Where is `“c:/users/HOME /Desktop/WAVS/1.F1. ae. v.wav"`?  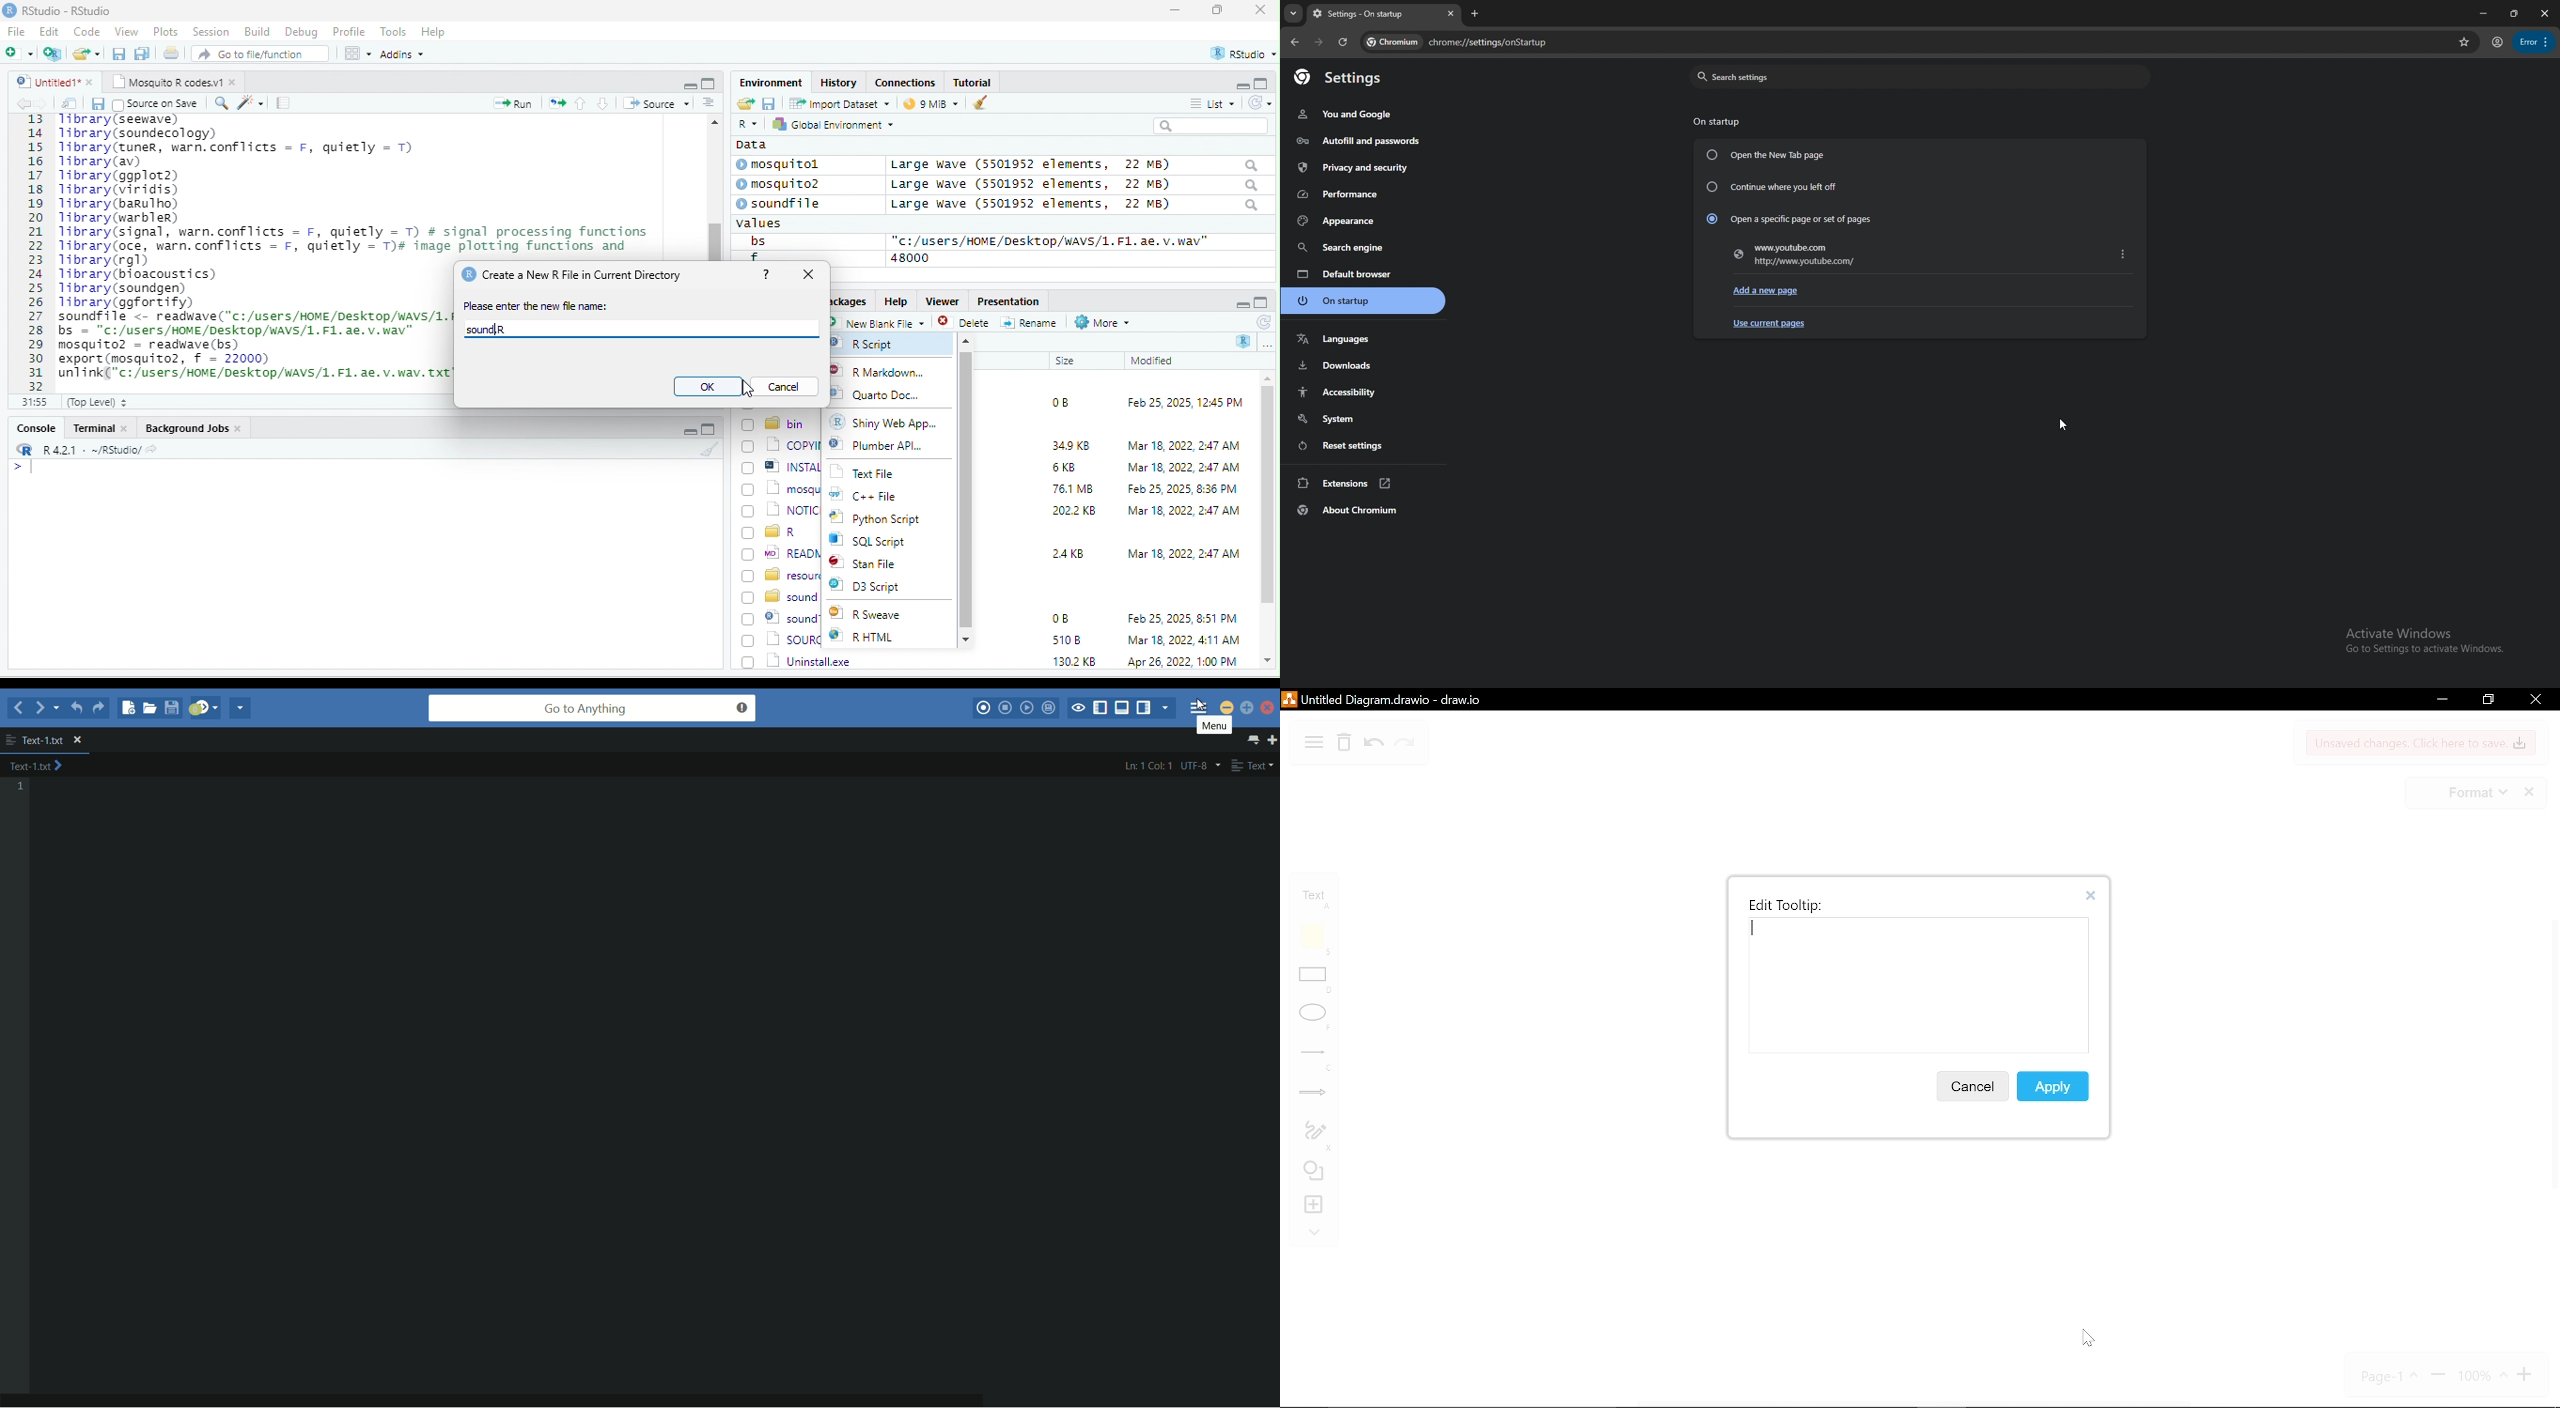 “c:/users/HOME /Desktop/WAVS/1.F1. ae. v.wav" is located at coordinates (1050, 241).